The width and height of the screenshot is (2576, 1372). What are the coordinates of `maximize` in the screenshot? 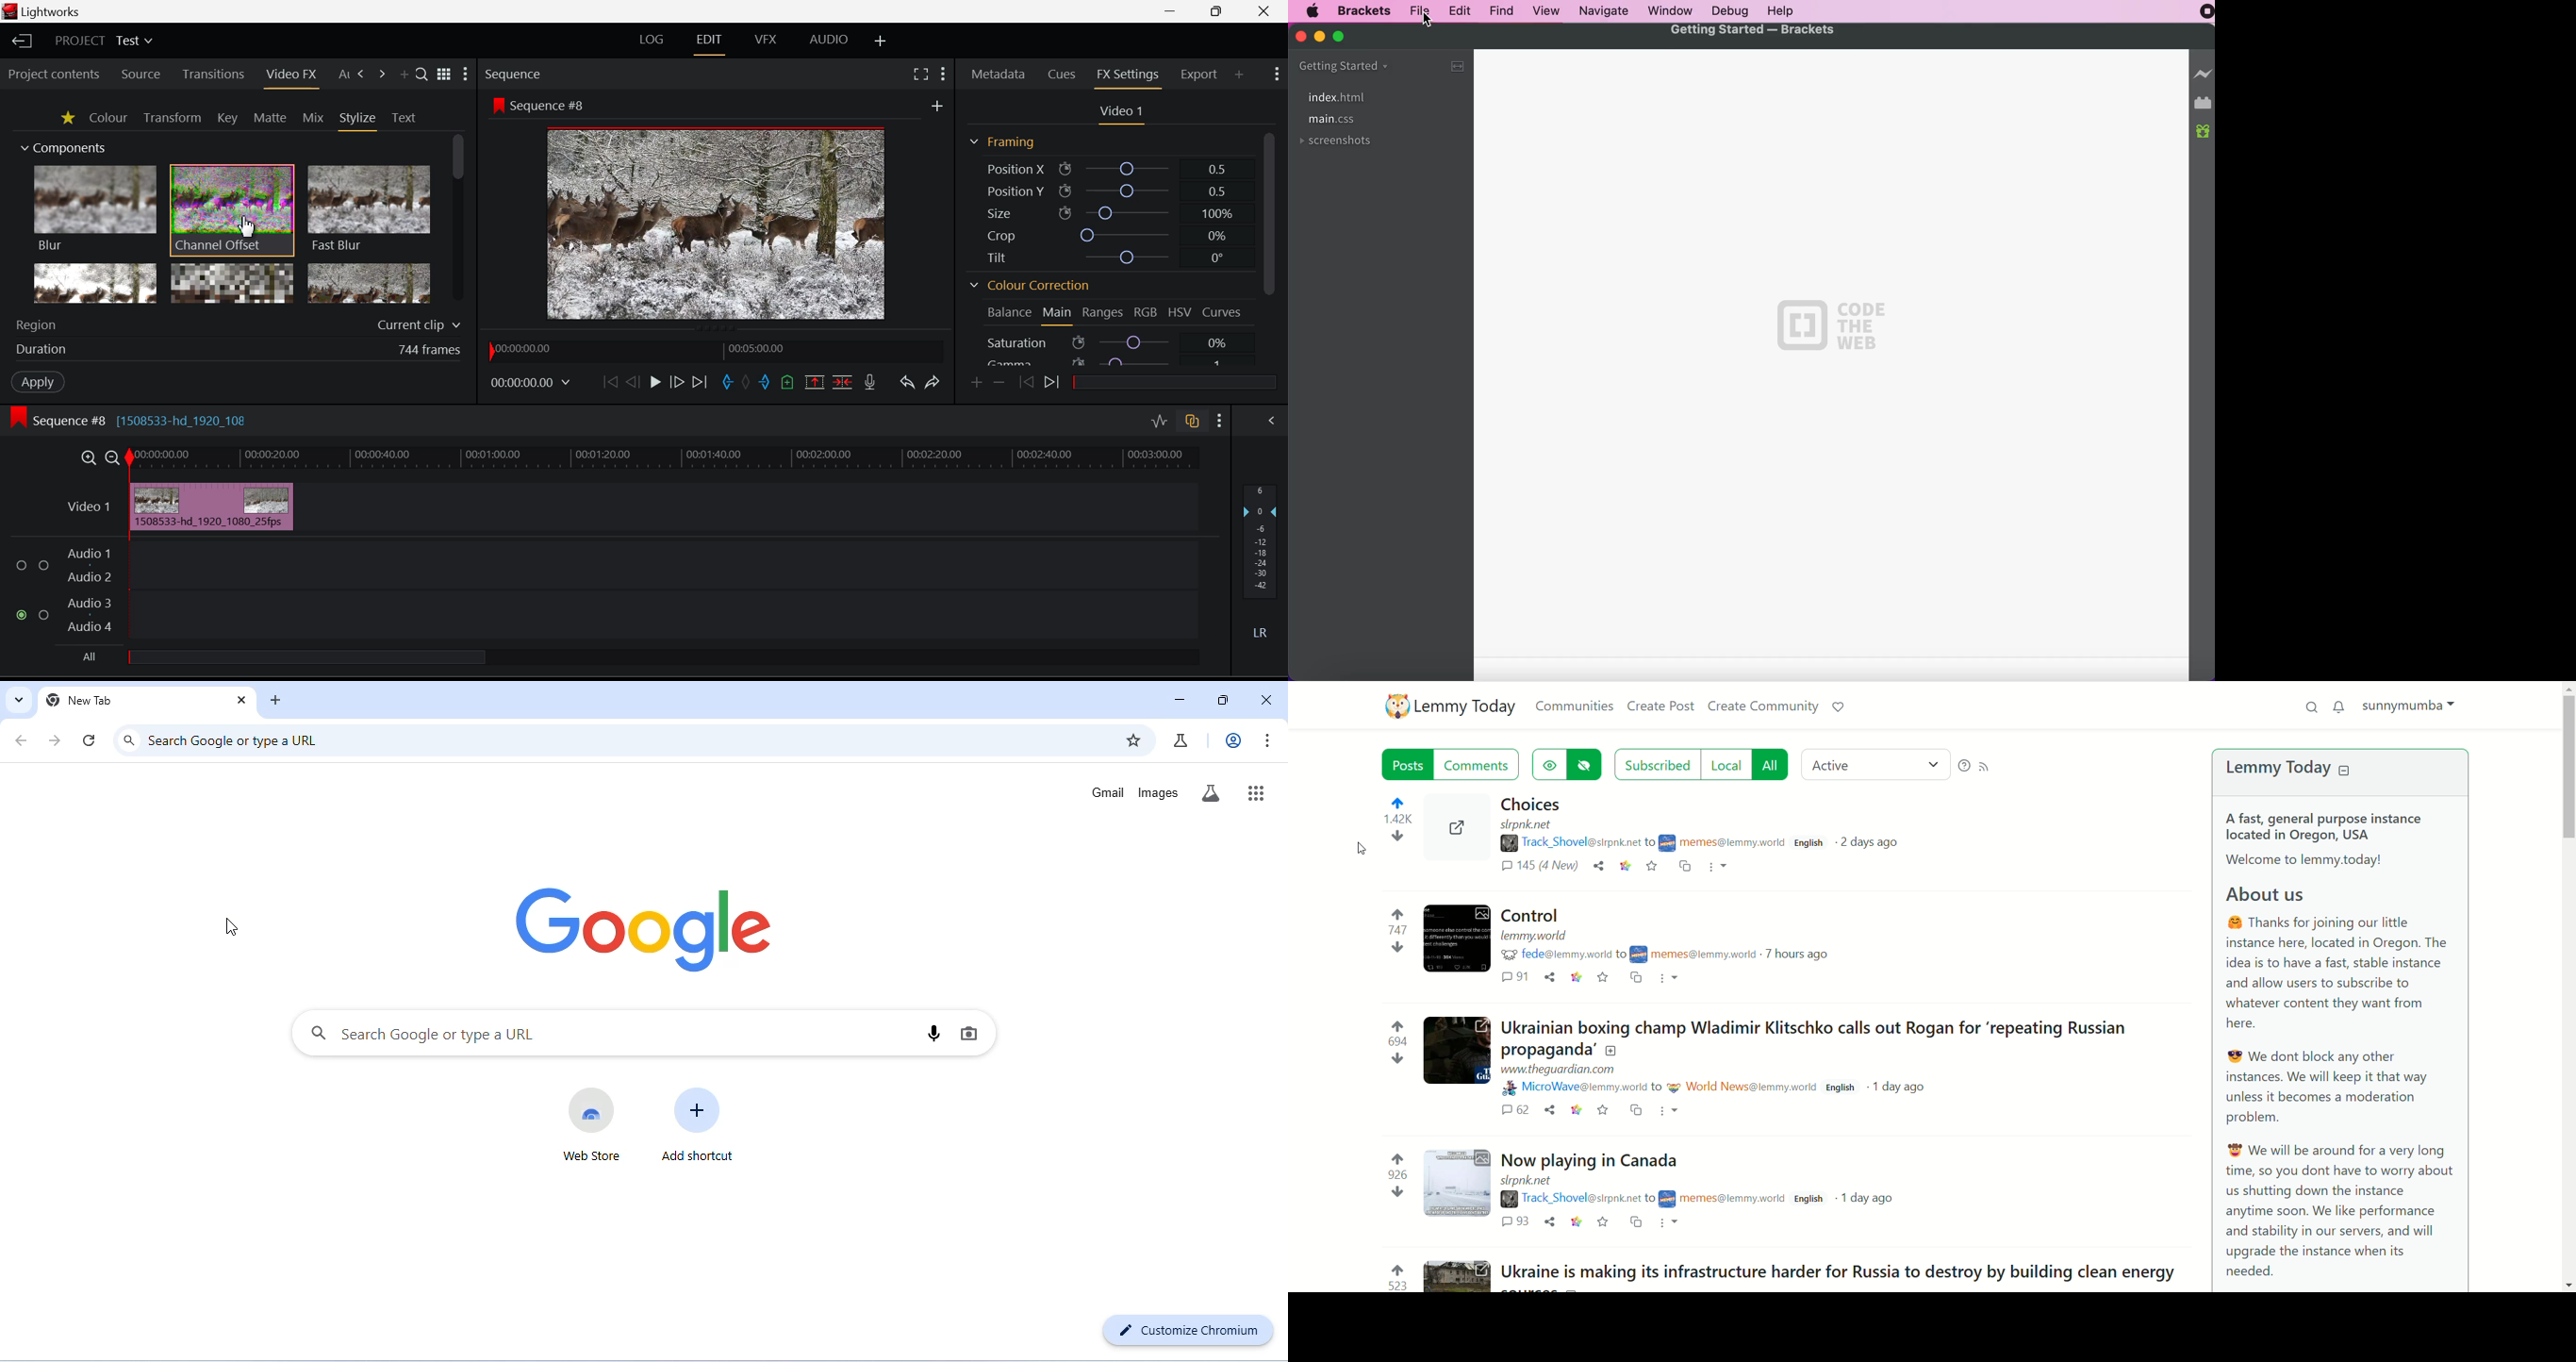 It's located at (1343, 39).